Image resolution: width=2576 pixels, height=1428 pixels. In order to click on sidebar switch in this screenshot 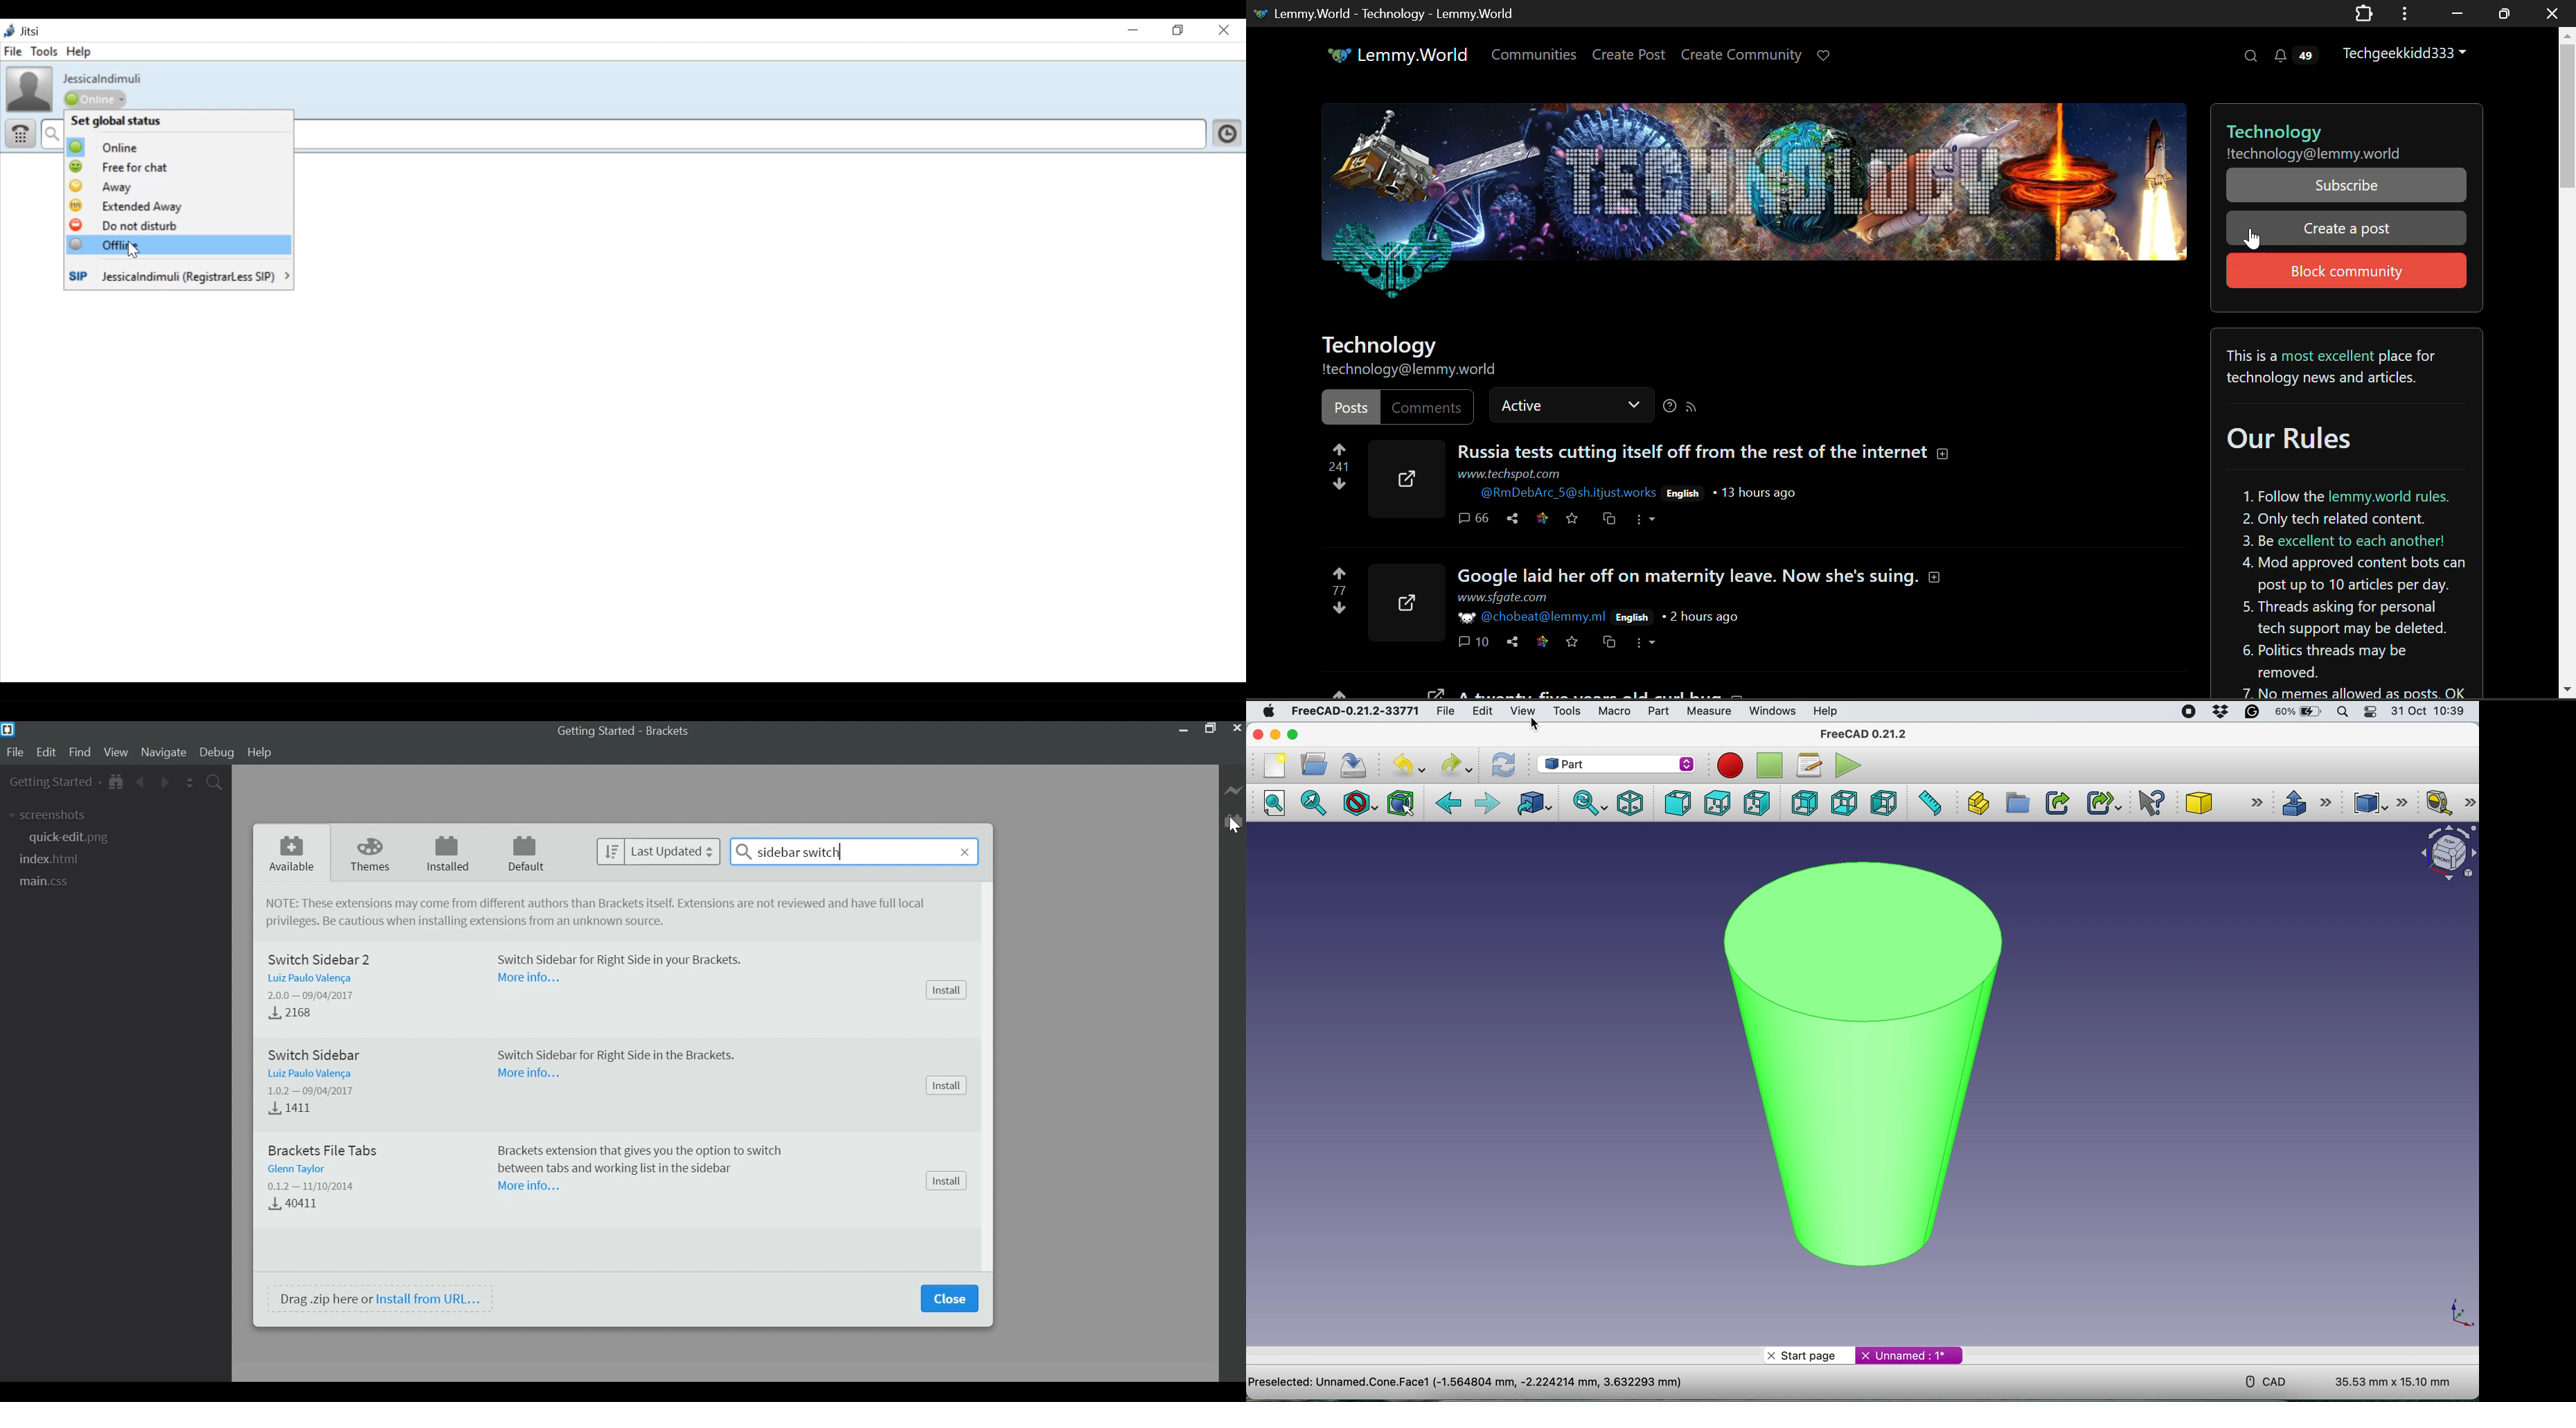, I will do `click(855, 852)`.